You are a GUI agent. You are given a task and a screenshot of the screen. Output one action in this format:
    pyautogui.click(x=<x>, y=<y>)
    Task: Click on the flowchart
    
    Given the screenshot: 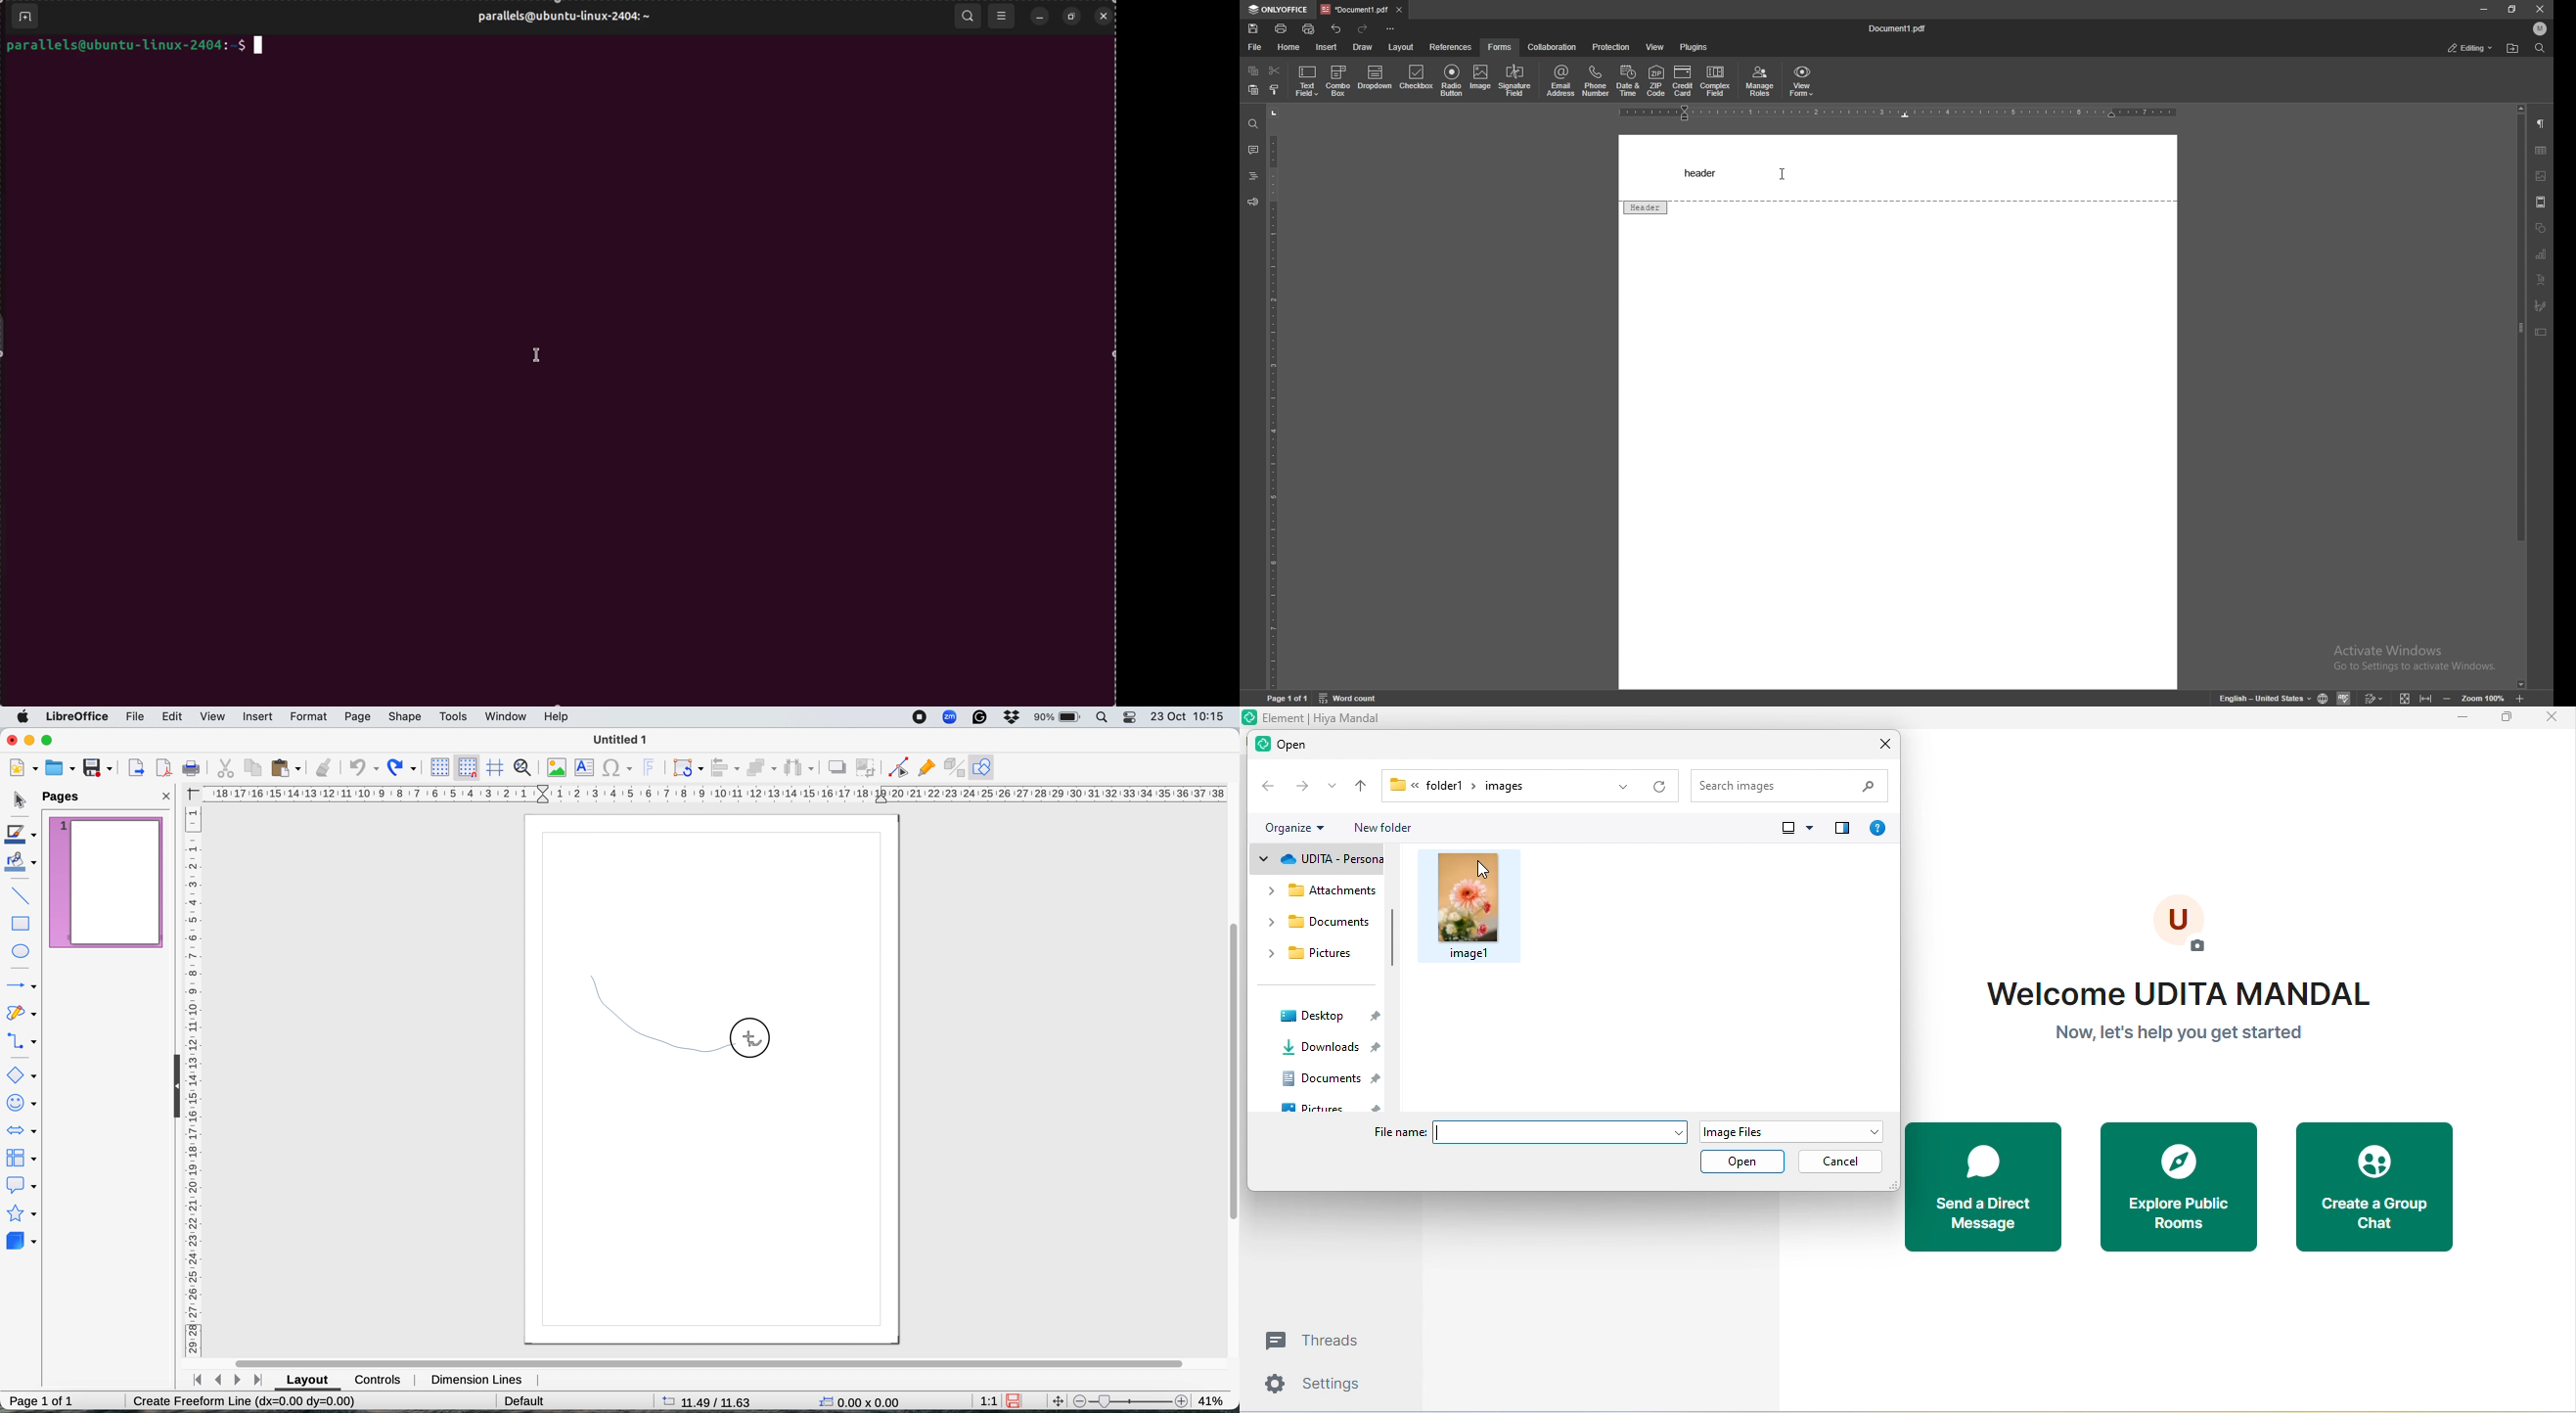 What is the action you would take?
    pyautogui.click(x=24, y=1160)
    